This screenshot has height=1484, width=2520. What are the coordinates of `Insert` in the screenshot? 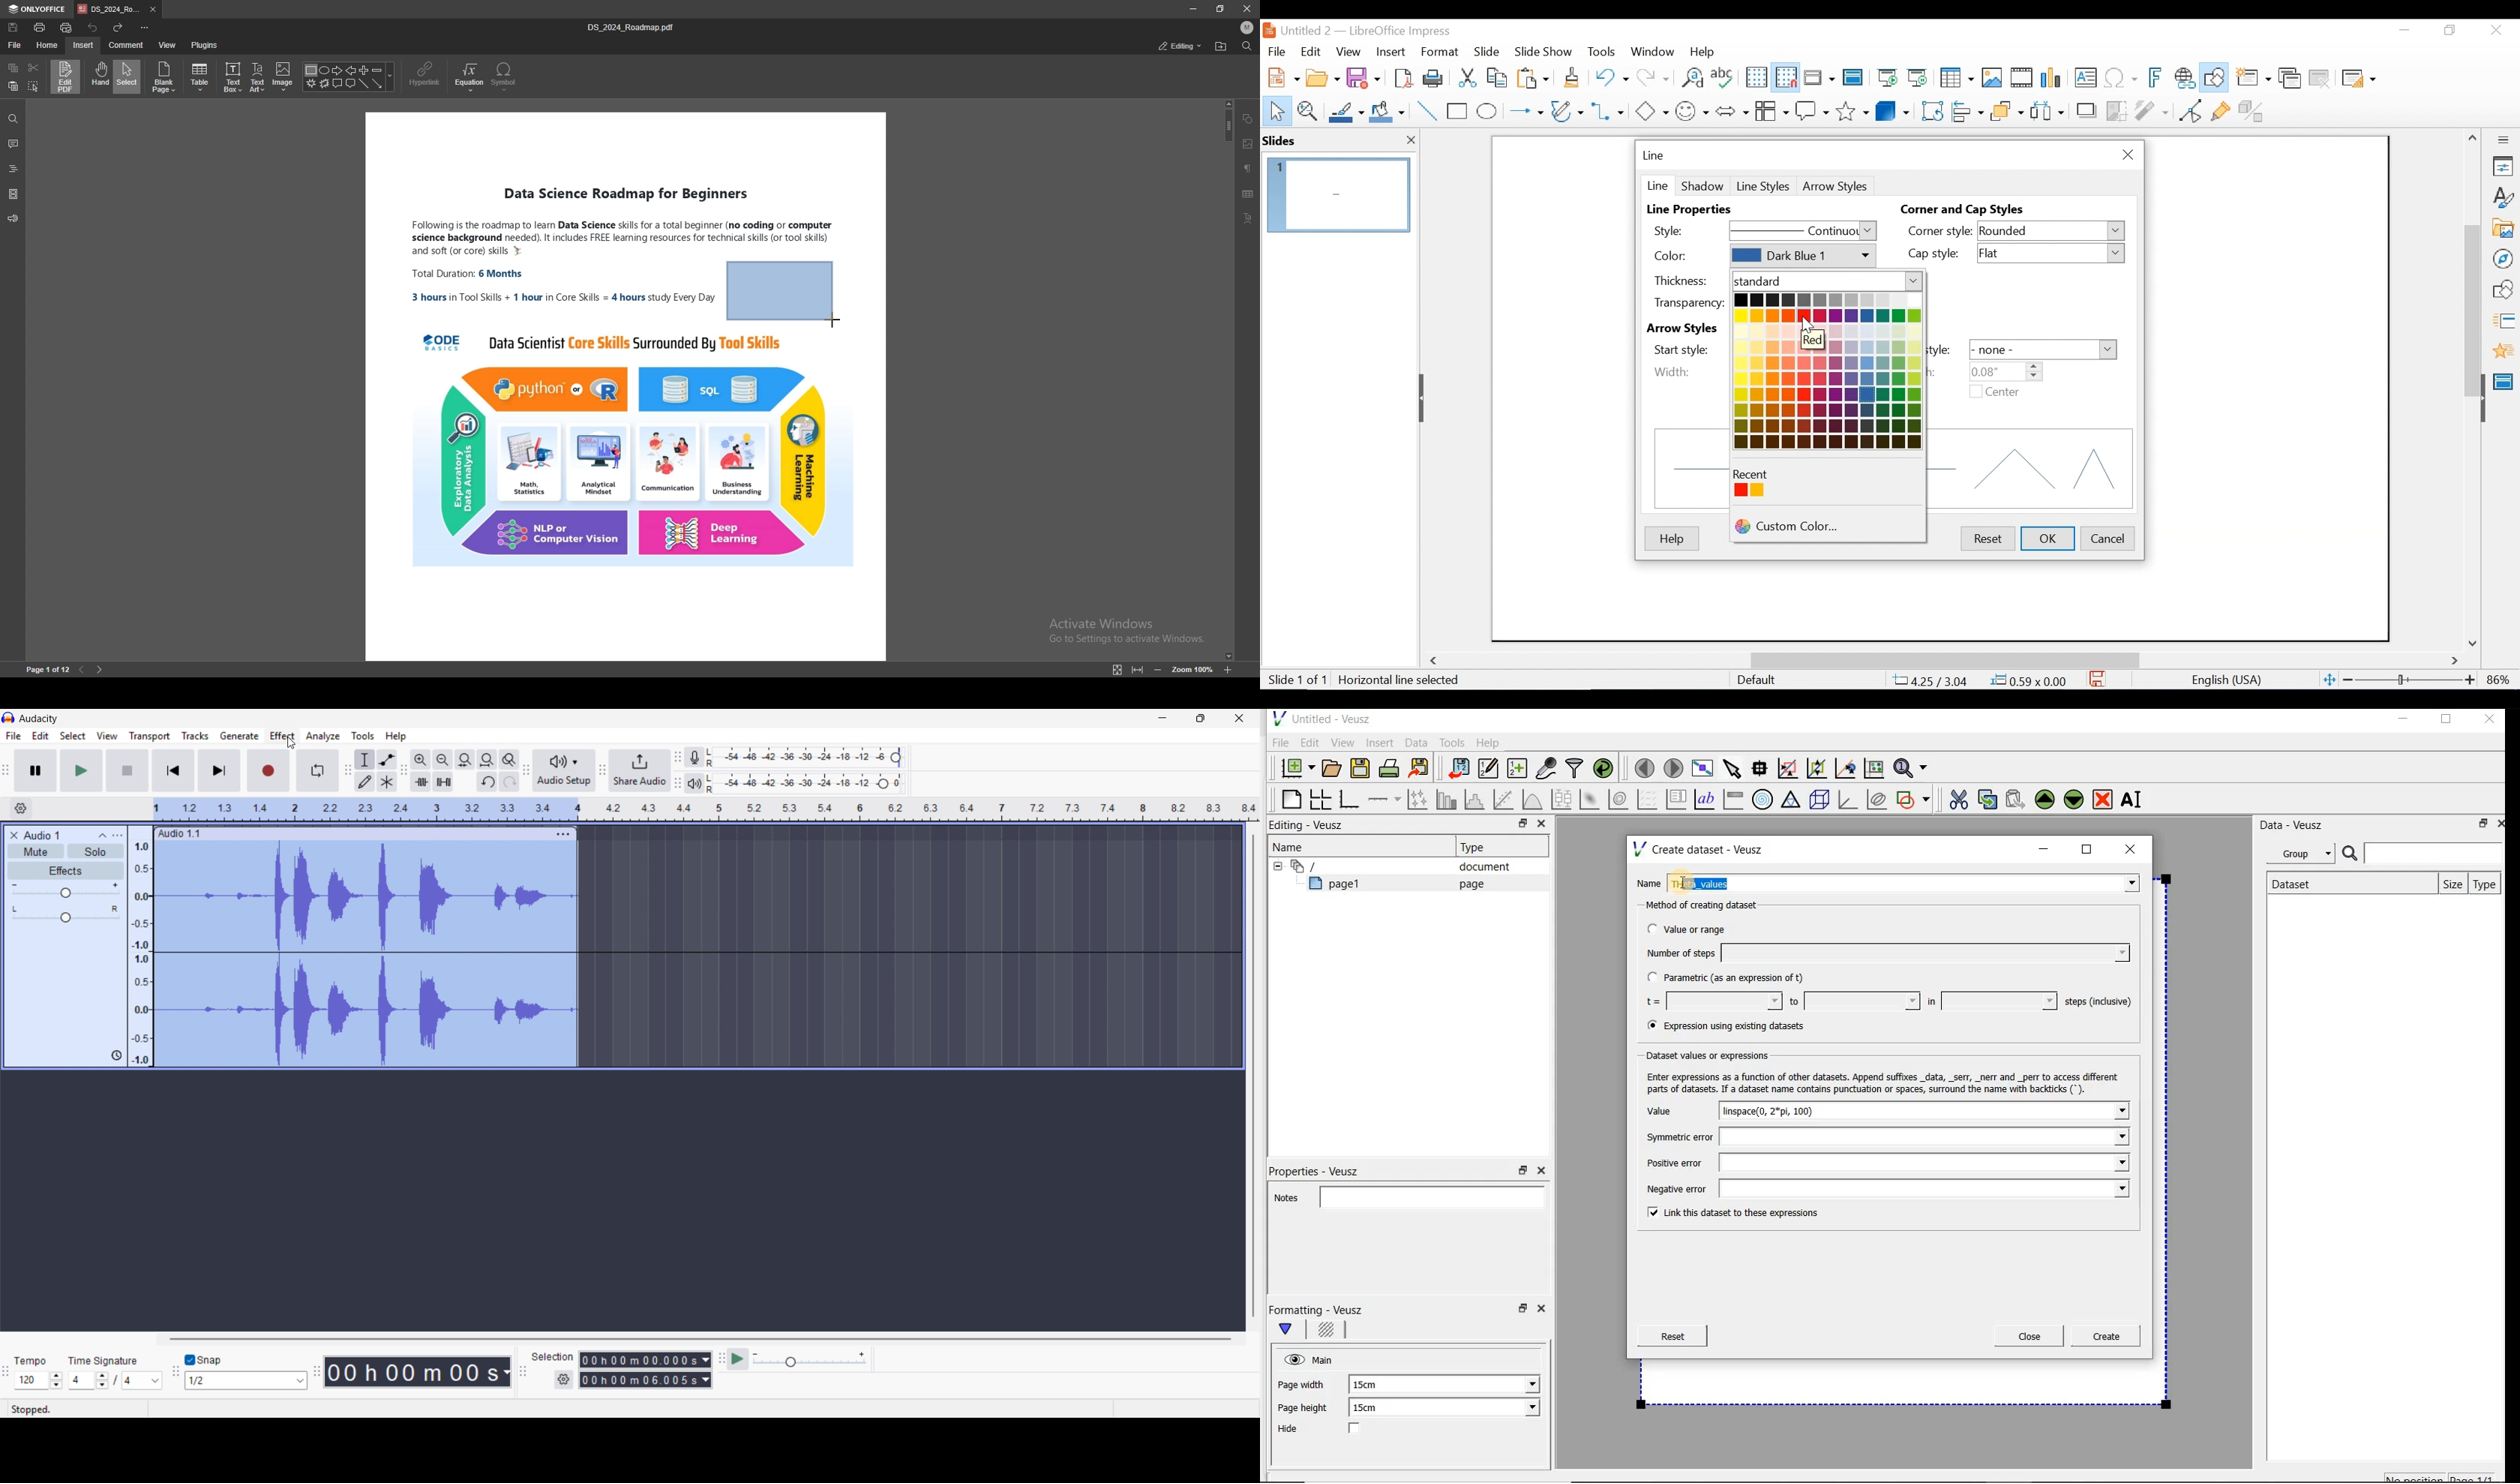 It's located at (1389, 52).